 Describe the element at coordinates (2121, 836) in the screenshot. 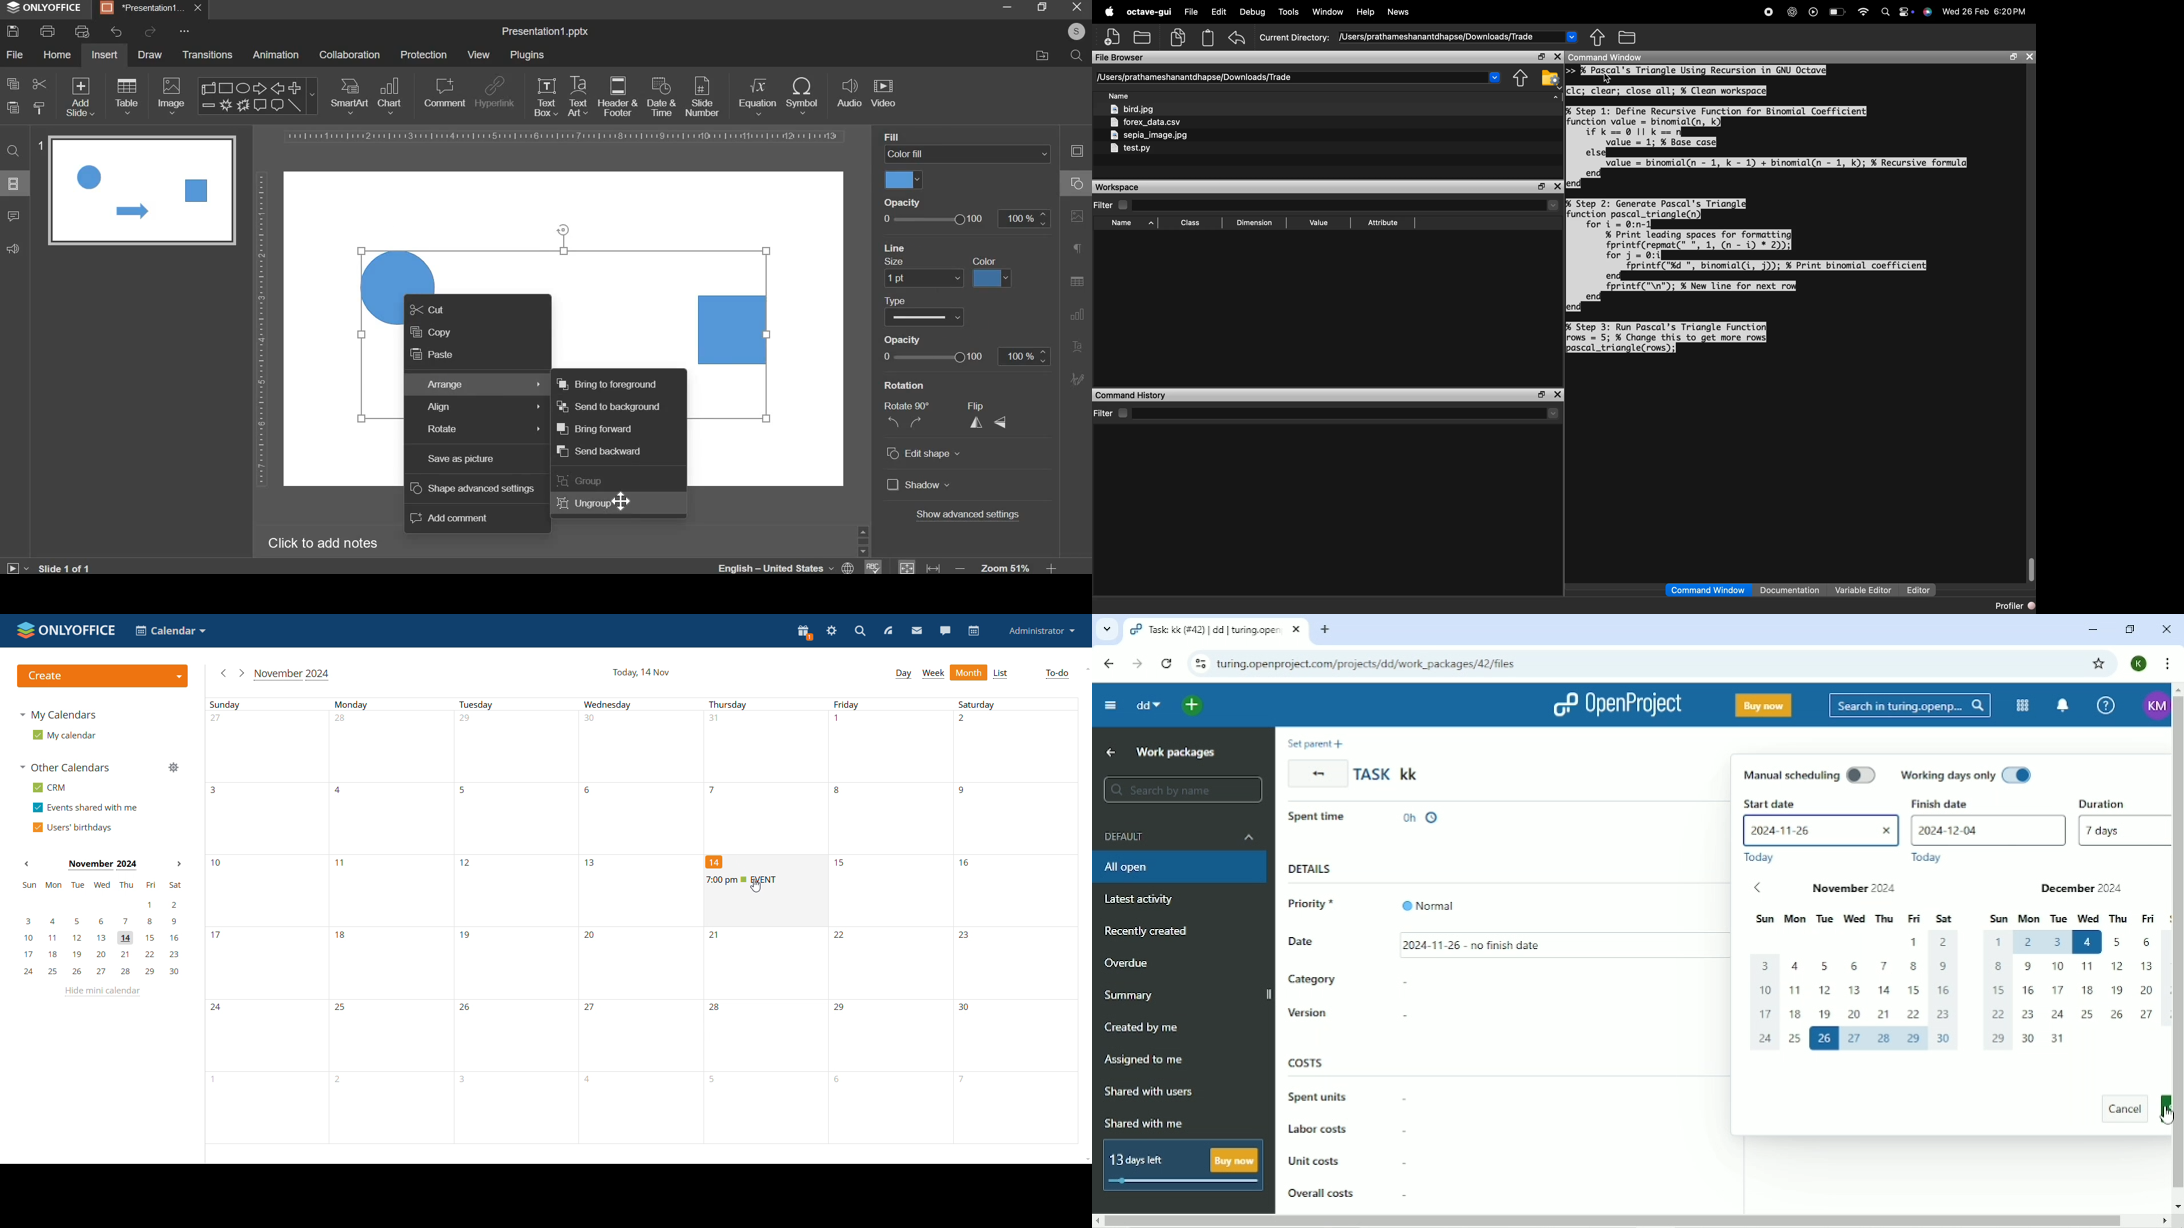

I see `7 days` at that location.